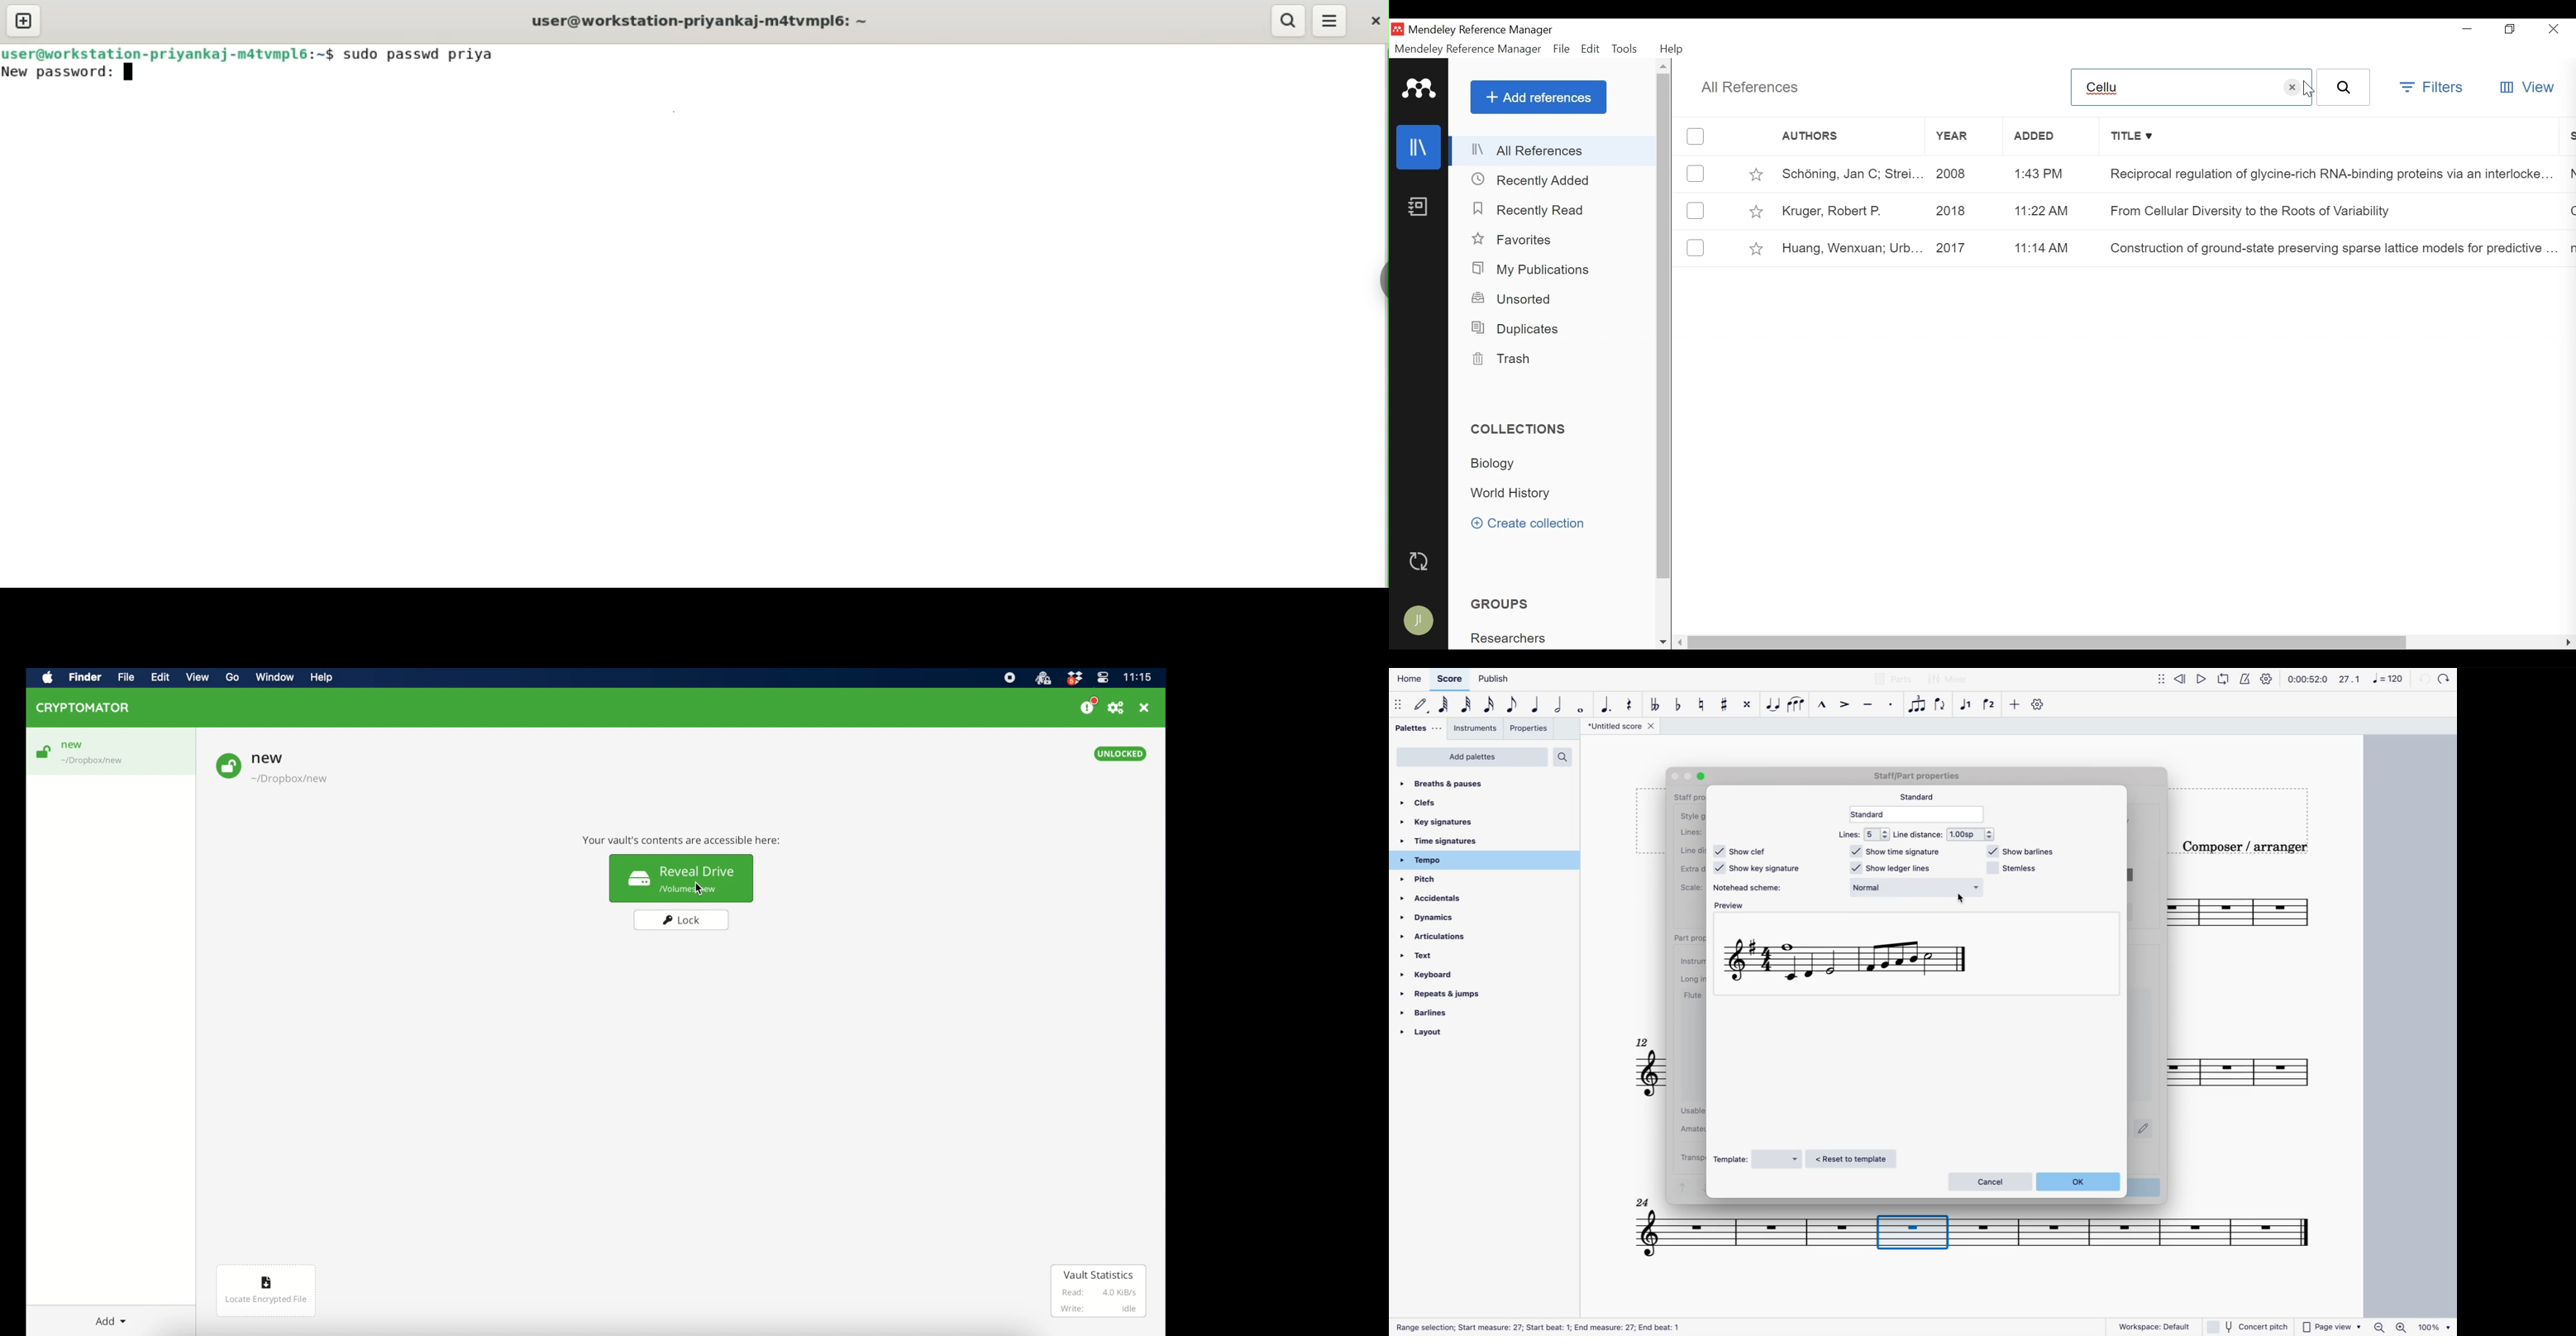 The height and width of the screenshot is (1344, 2576). I want to click on (un)select, so click(1696, 211).